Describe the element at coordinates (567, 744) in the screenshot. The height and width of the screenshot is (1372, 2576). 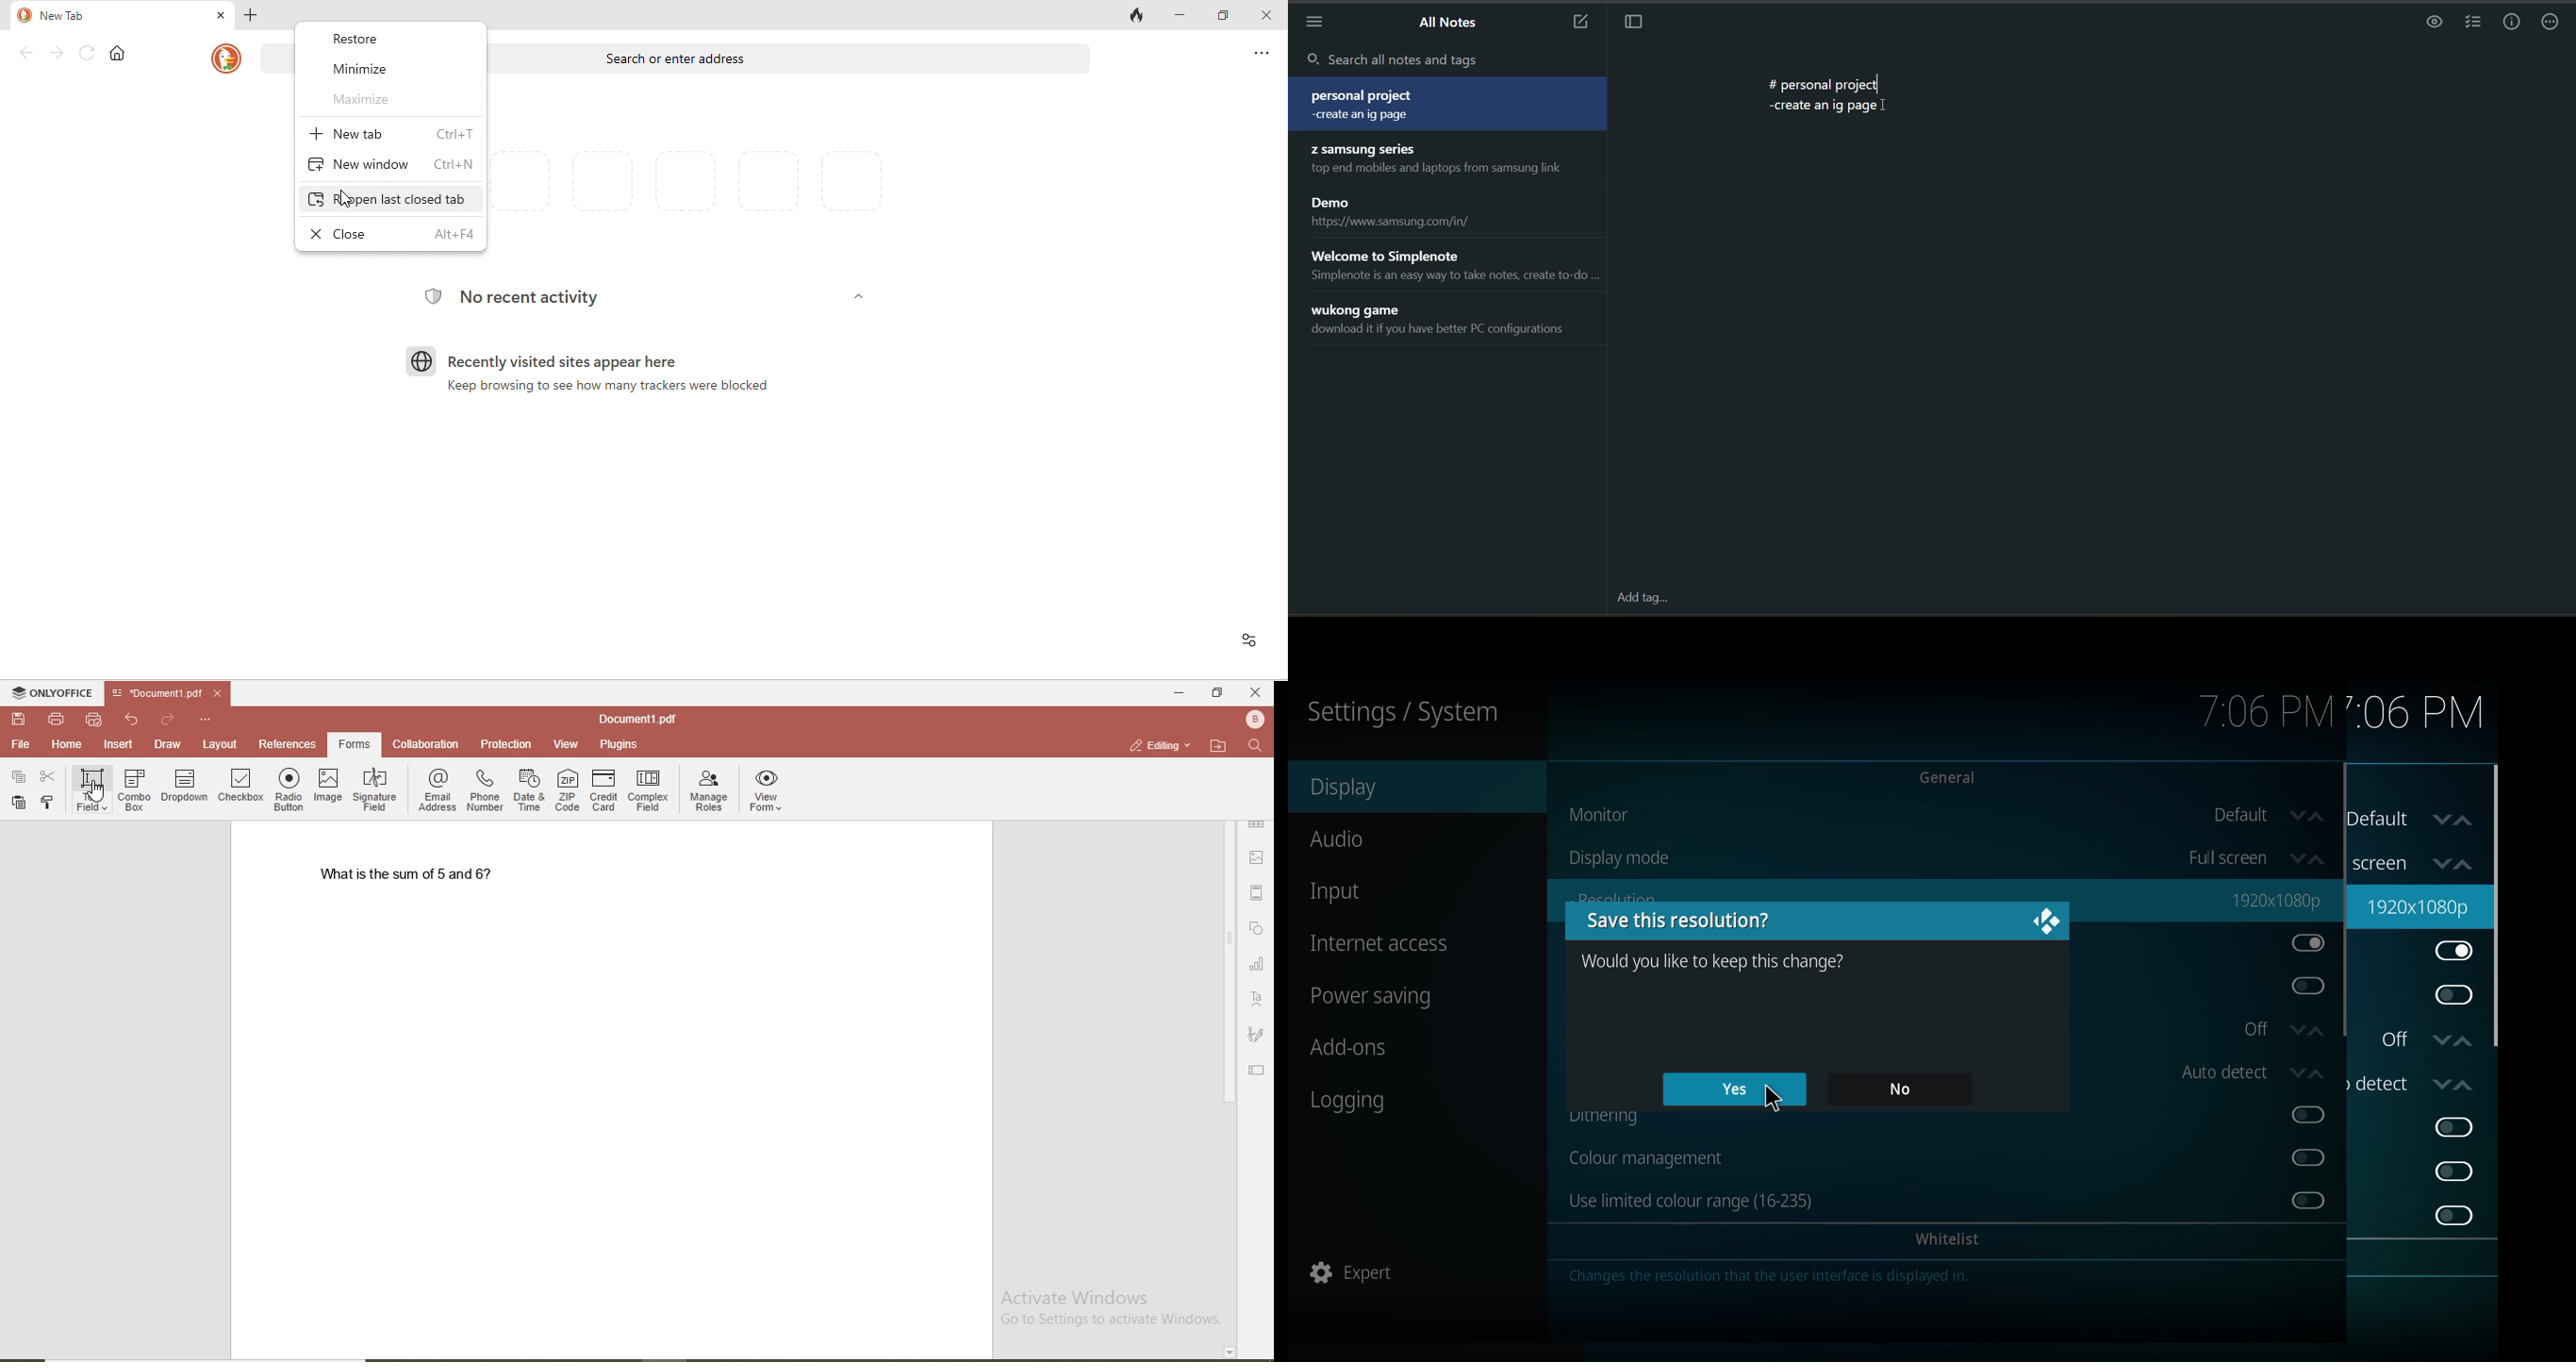
I see `view` at that location.